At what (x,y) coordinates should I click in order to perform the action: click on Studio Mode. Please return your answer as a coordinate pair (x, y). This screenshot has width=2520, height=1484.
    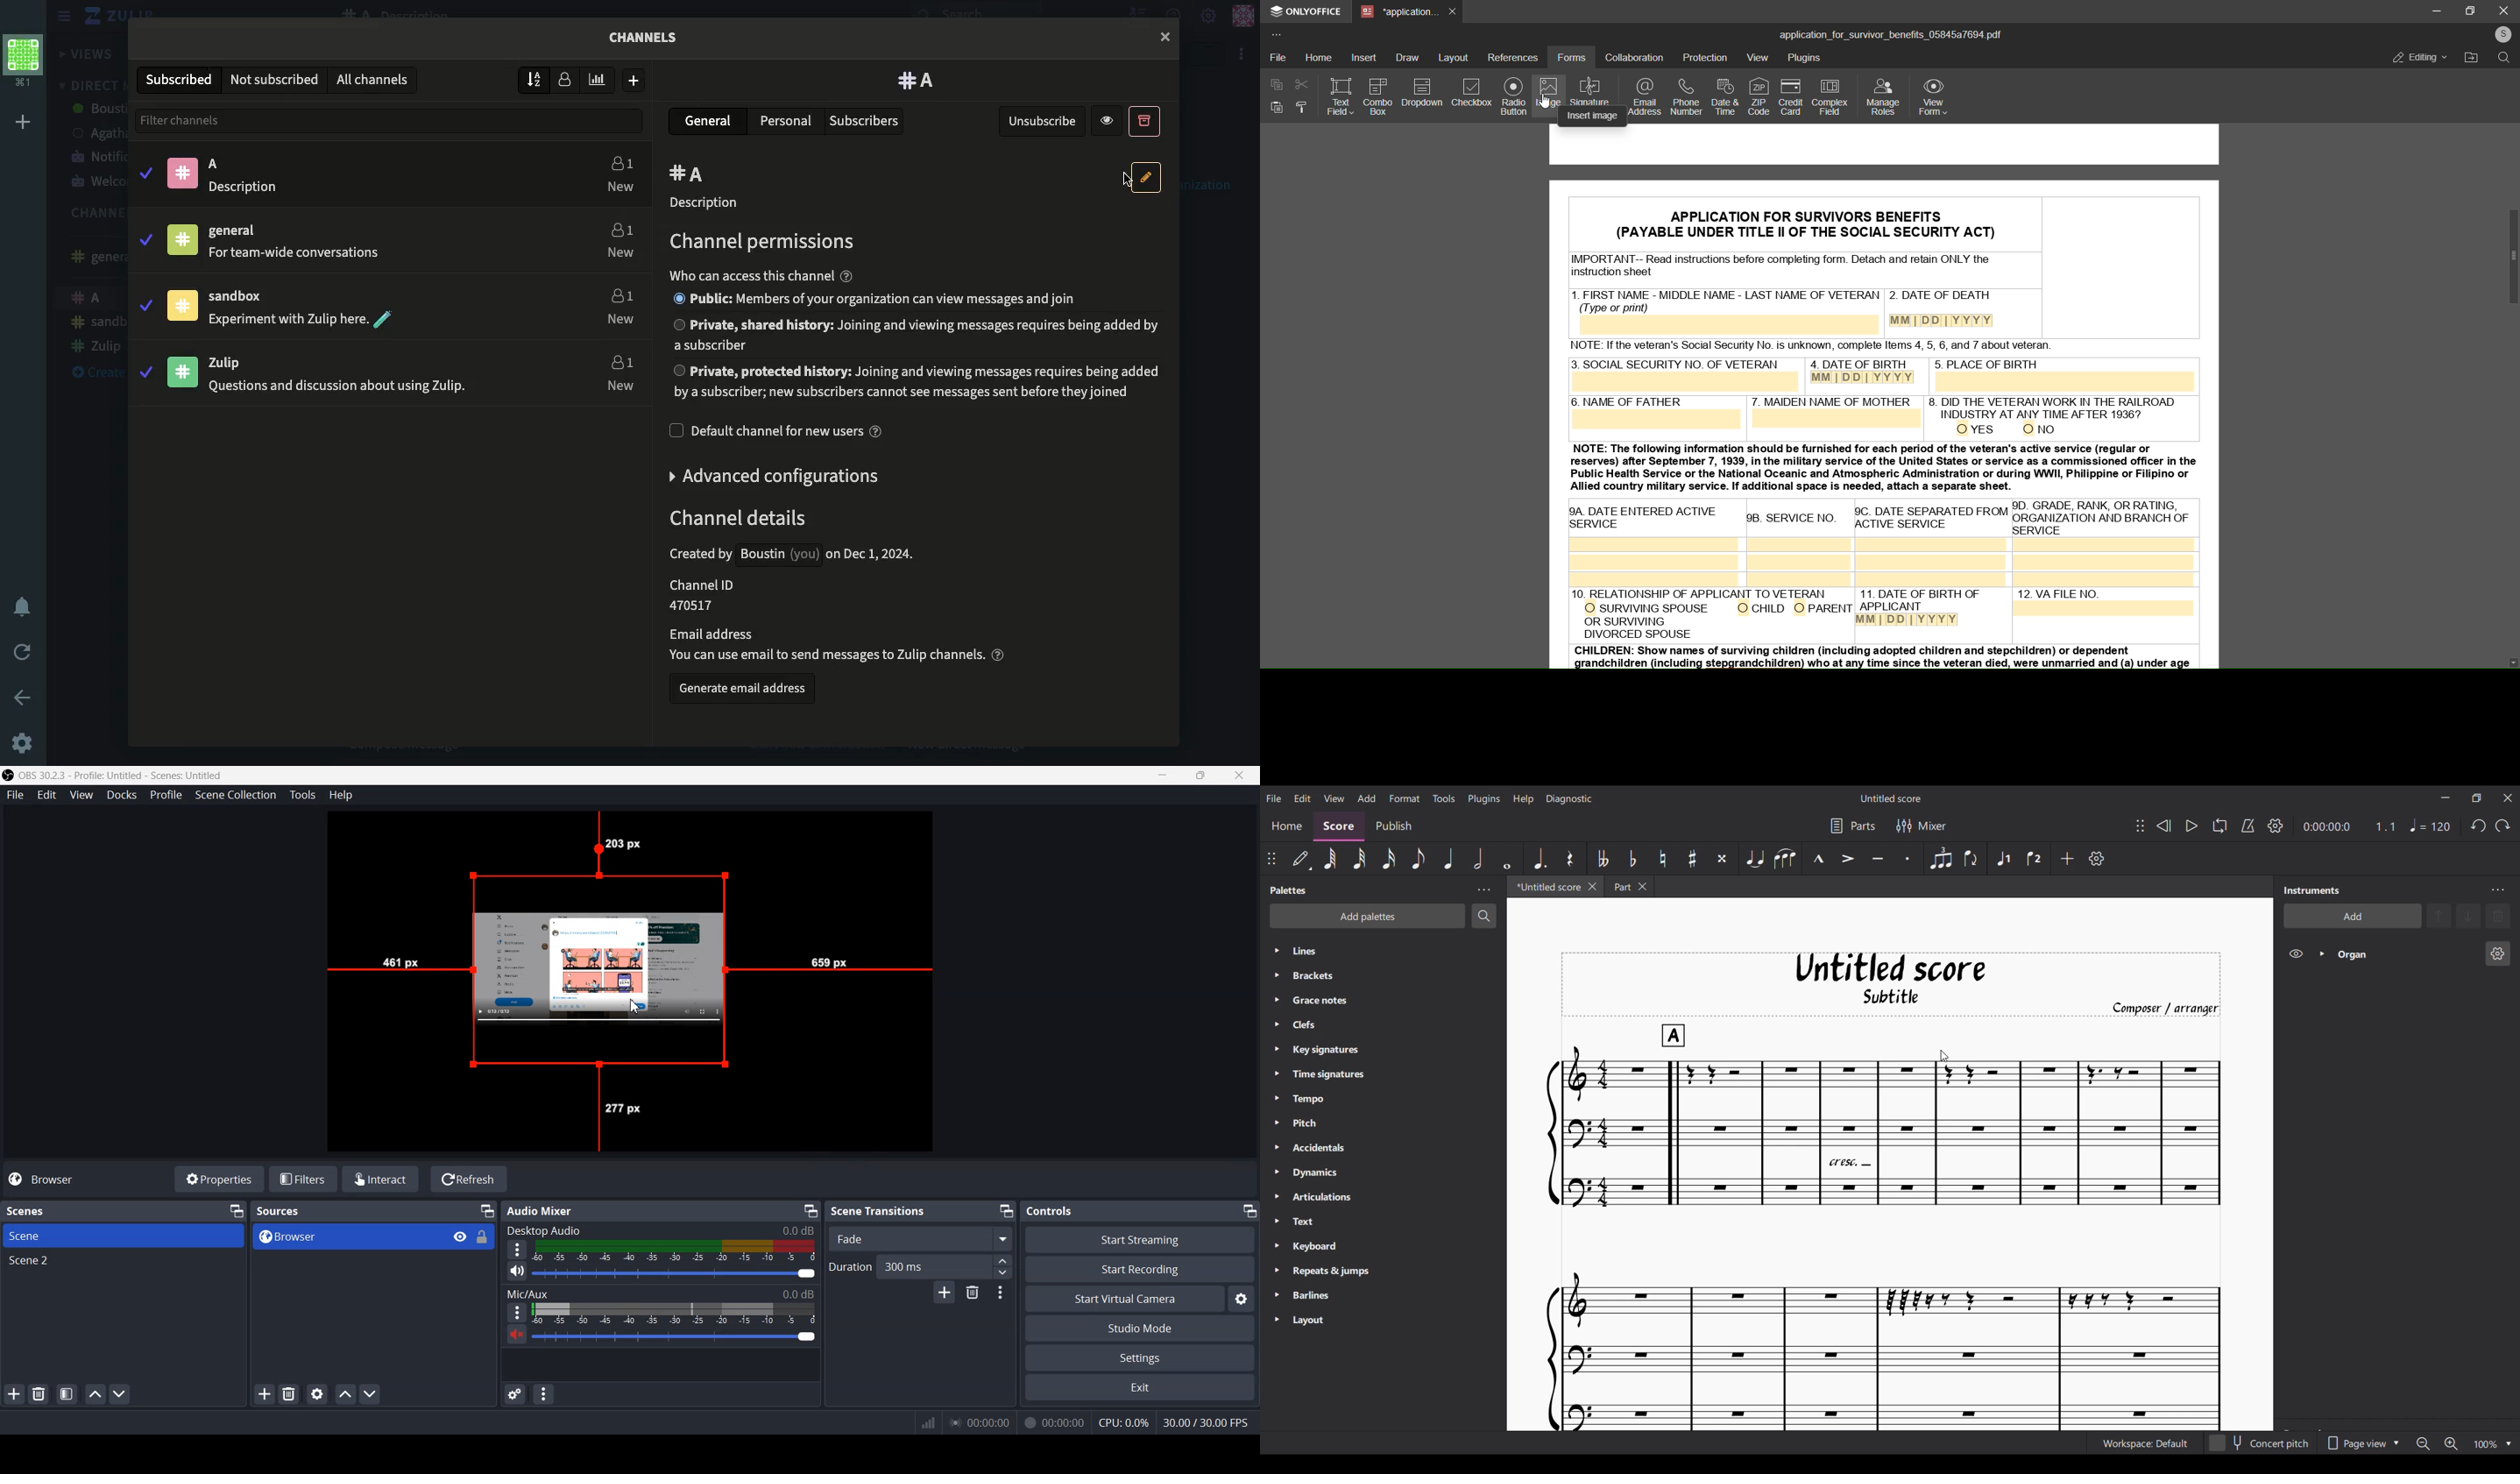
    Looking at the image, I should click on (1142, 1329).